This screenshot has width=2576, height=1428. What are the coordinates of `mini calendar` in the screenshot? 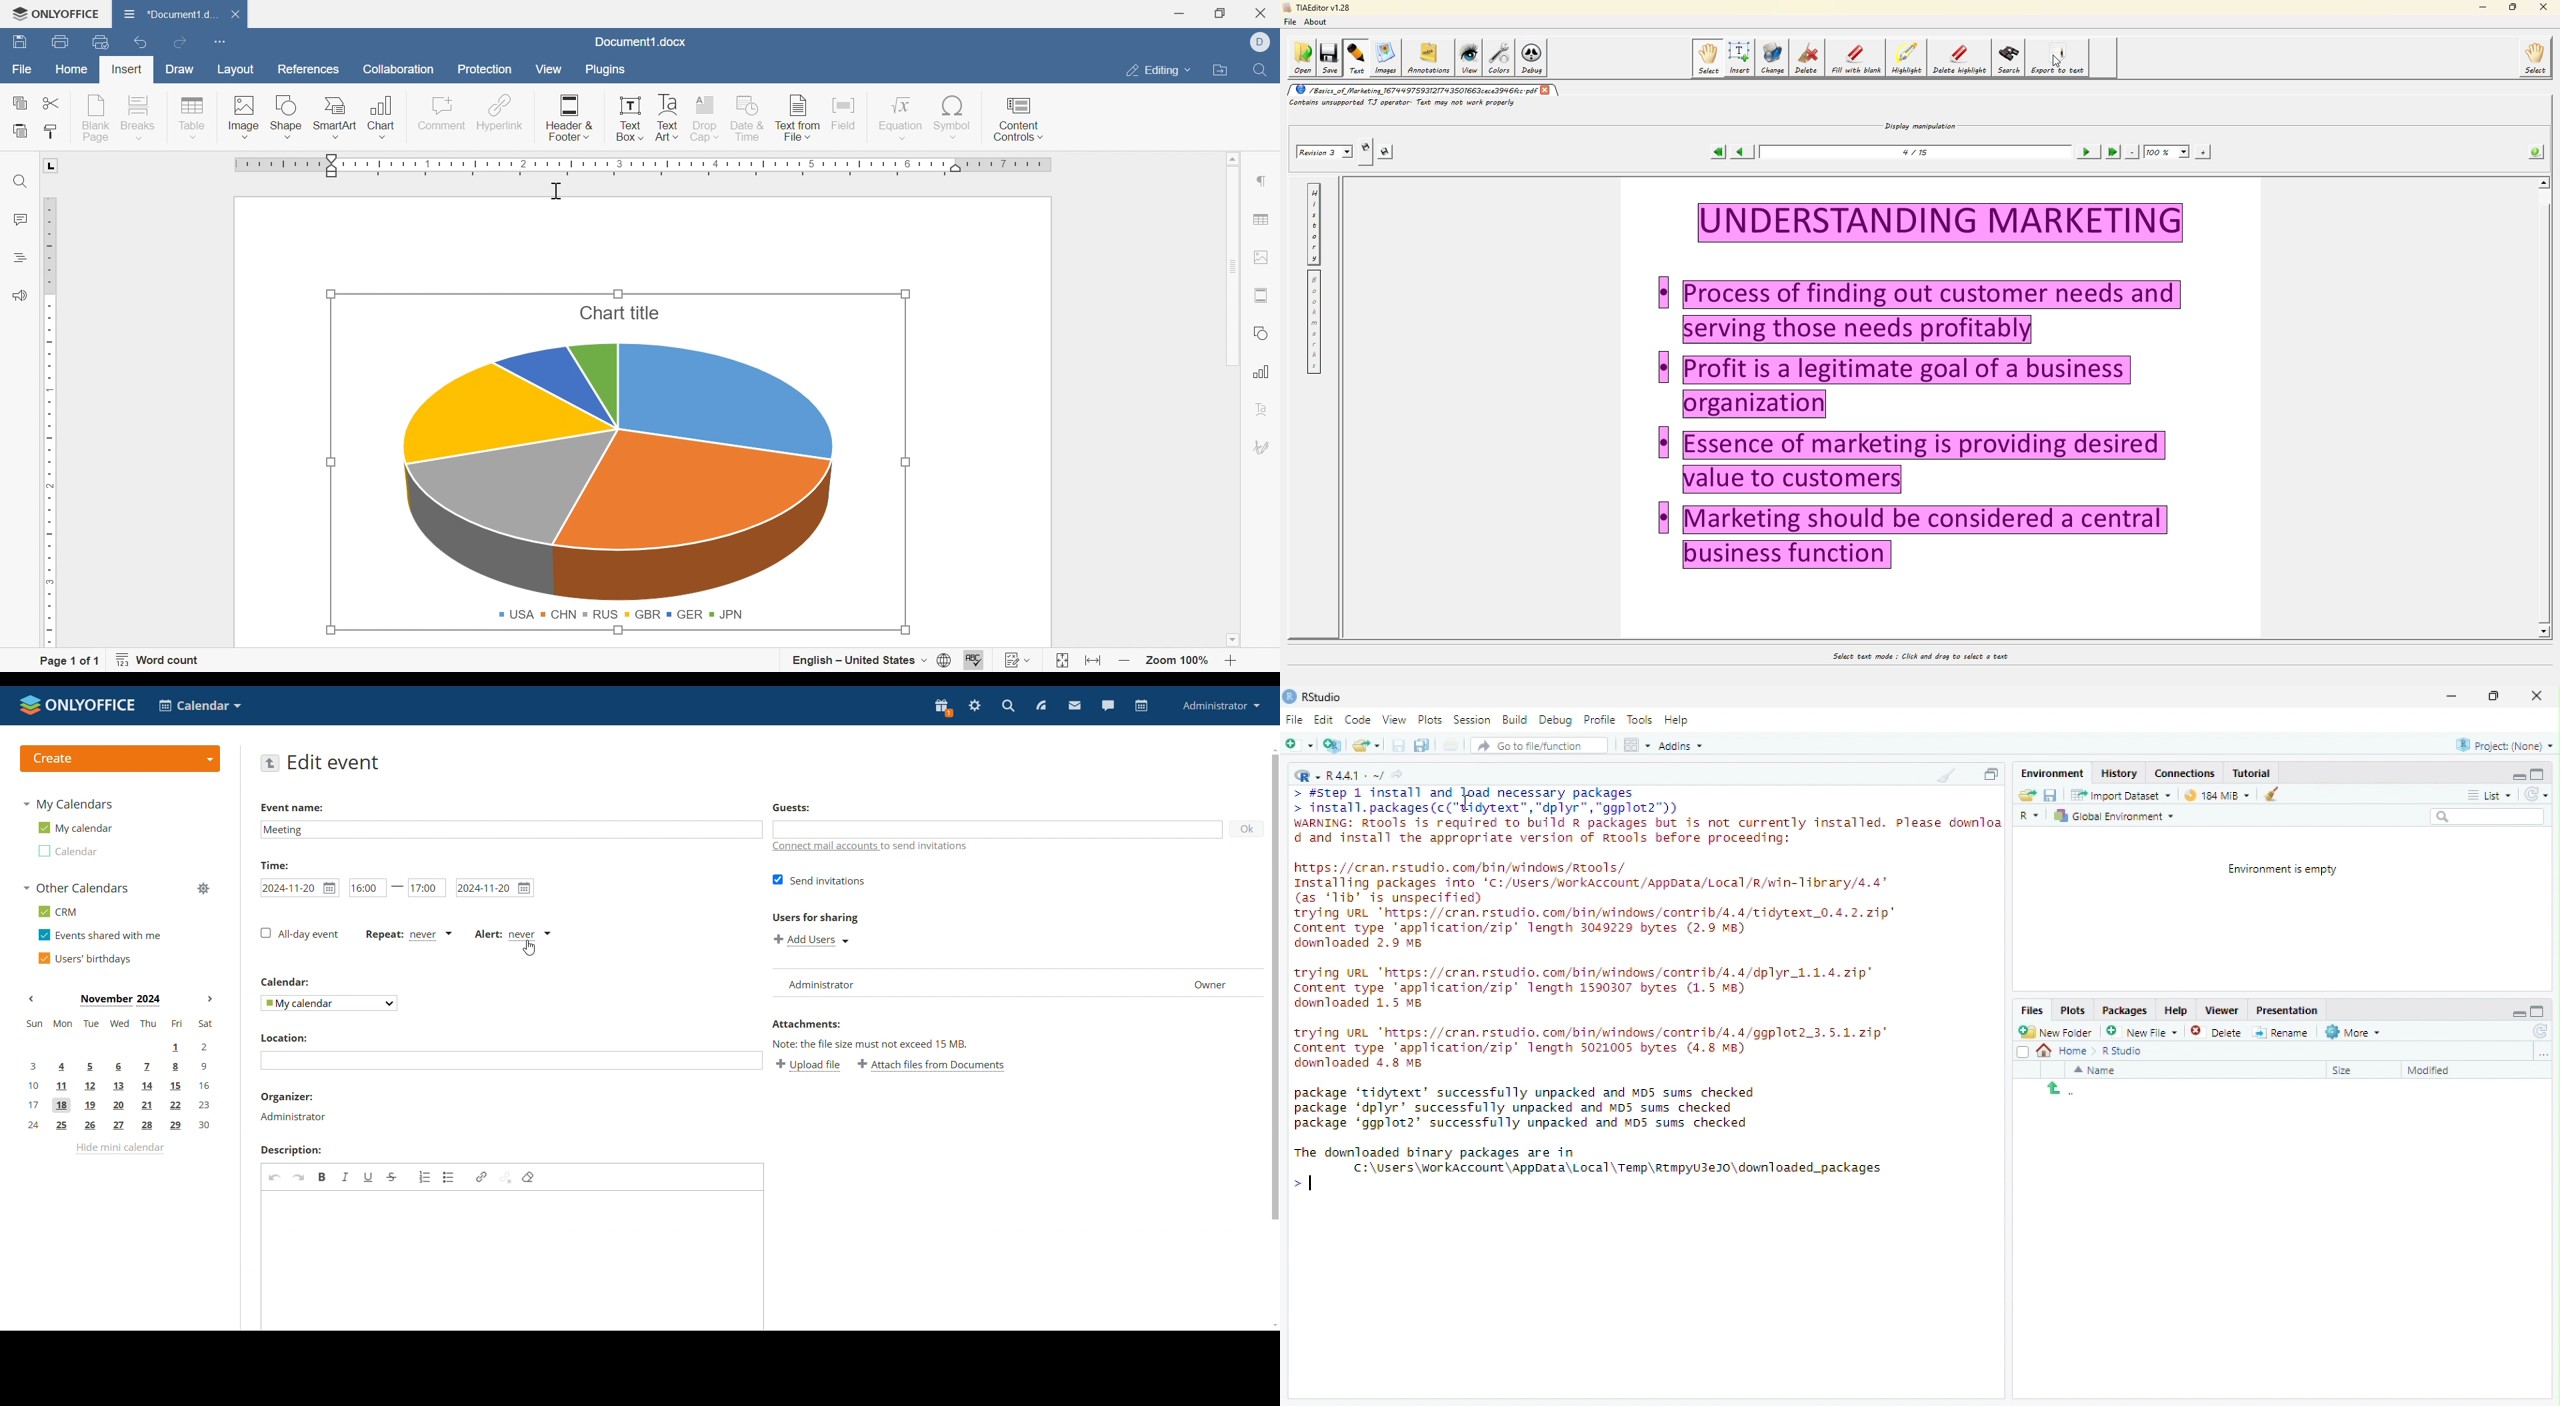 It's located at (119, 1075).